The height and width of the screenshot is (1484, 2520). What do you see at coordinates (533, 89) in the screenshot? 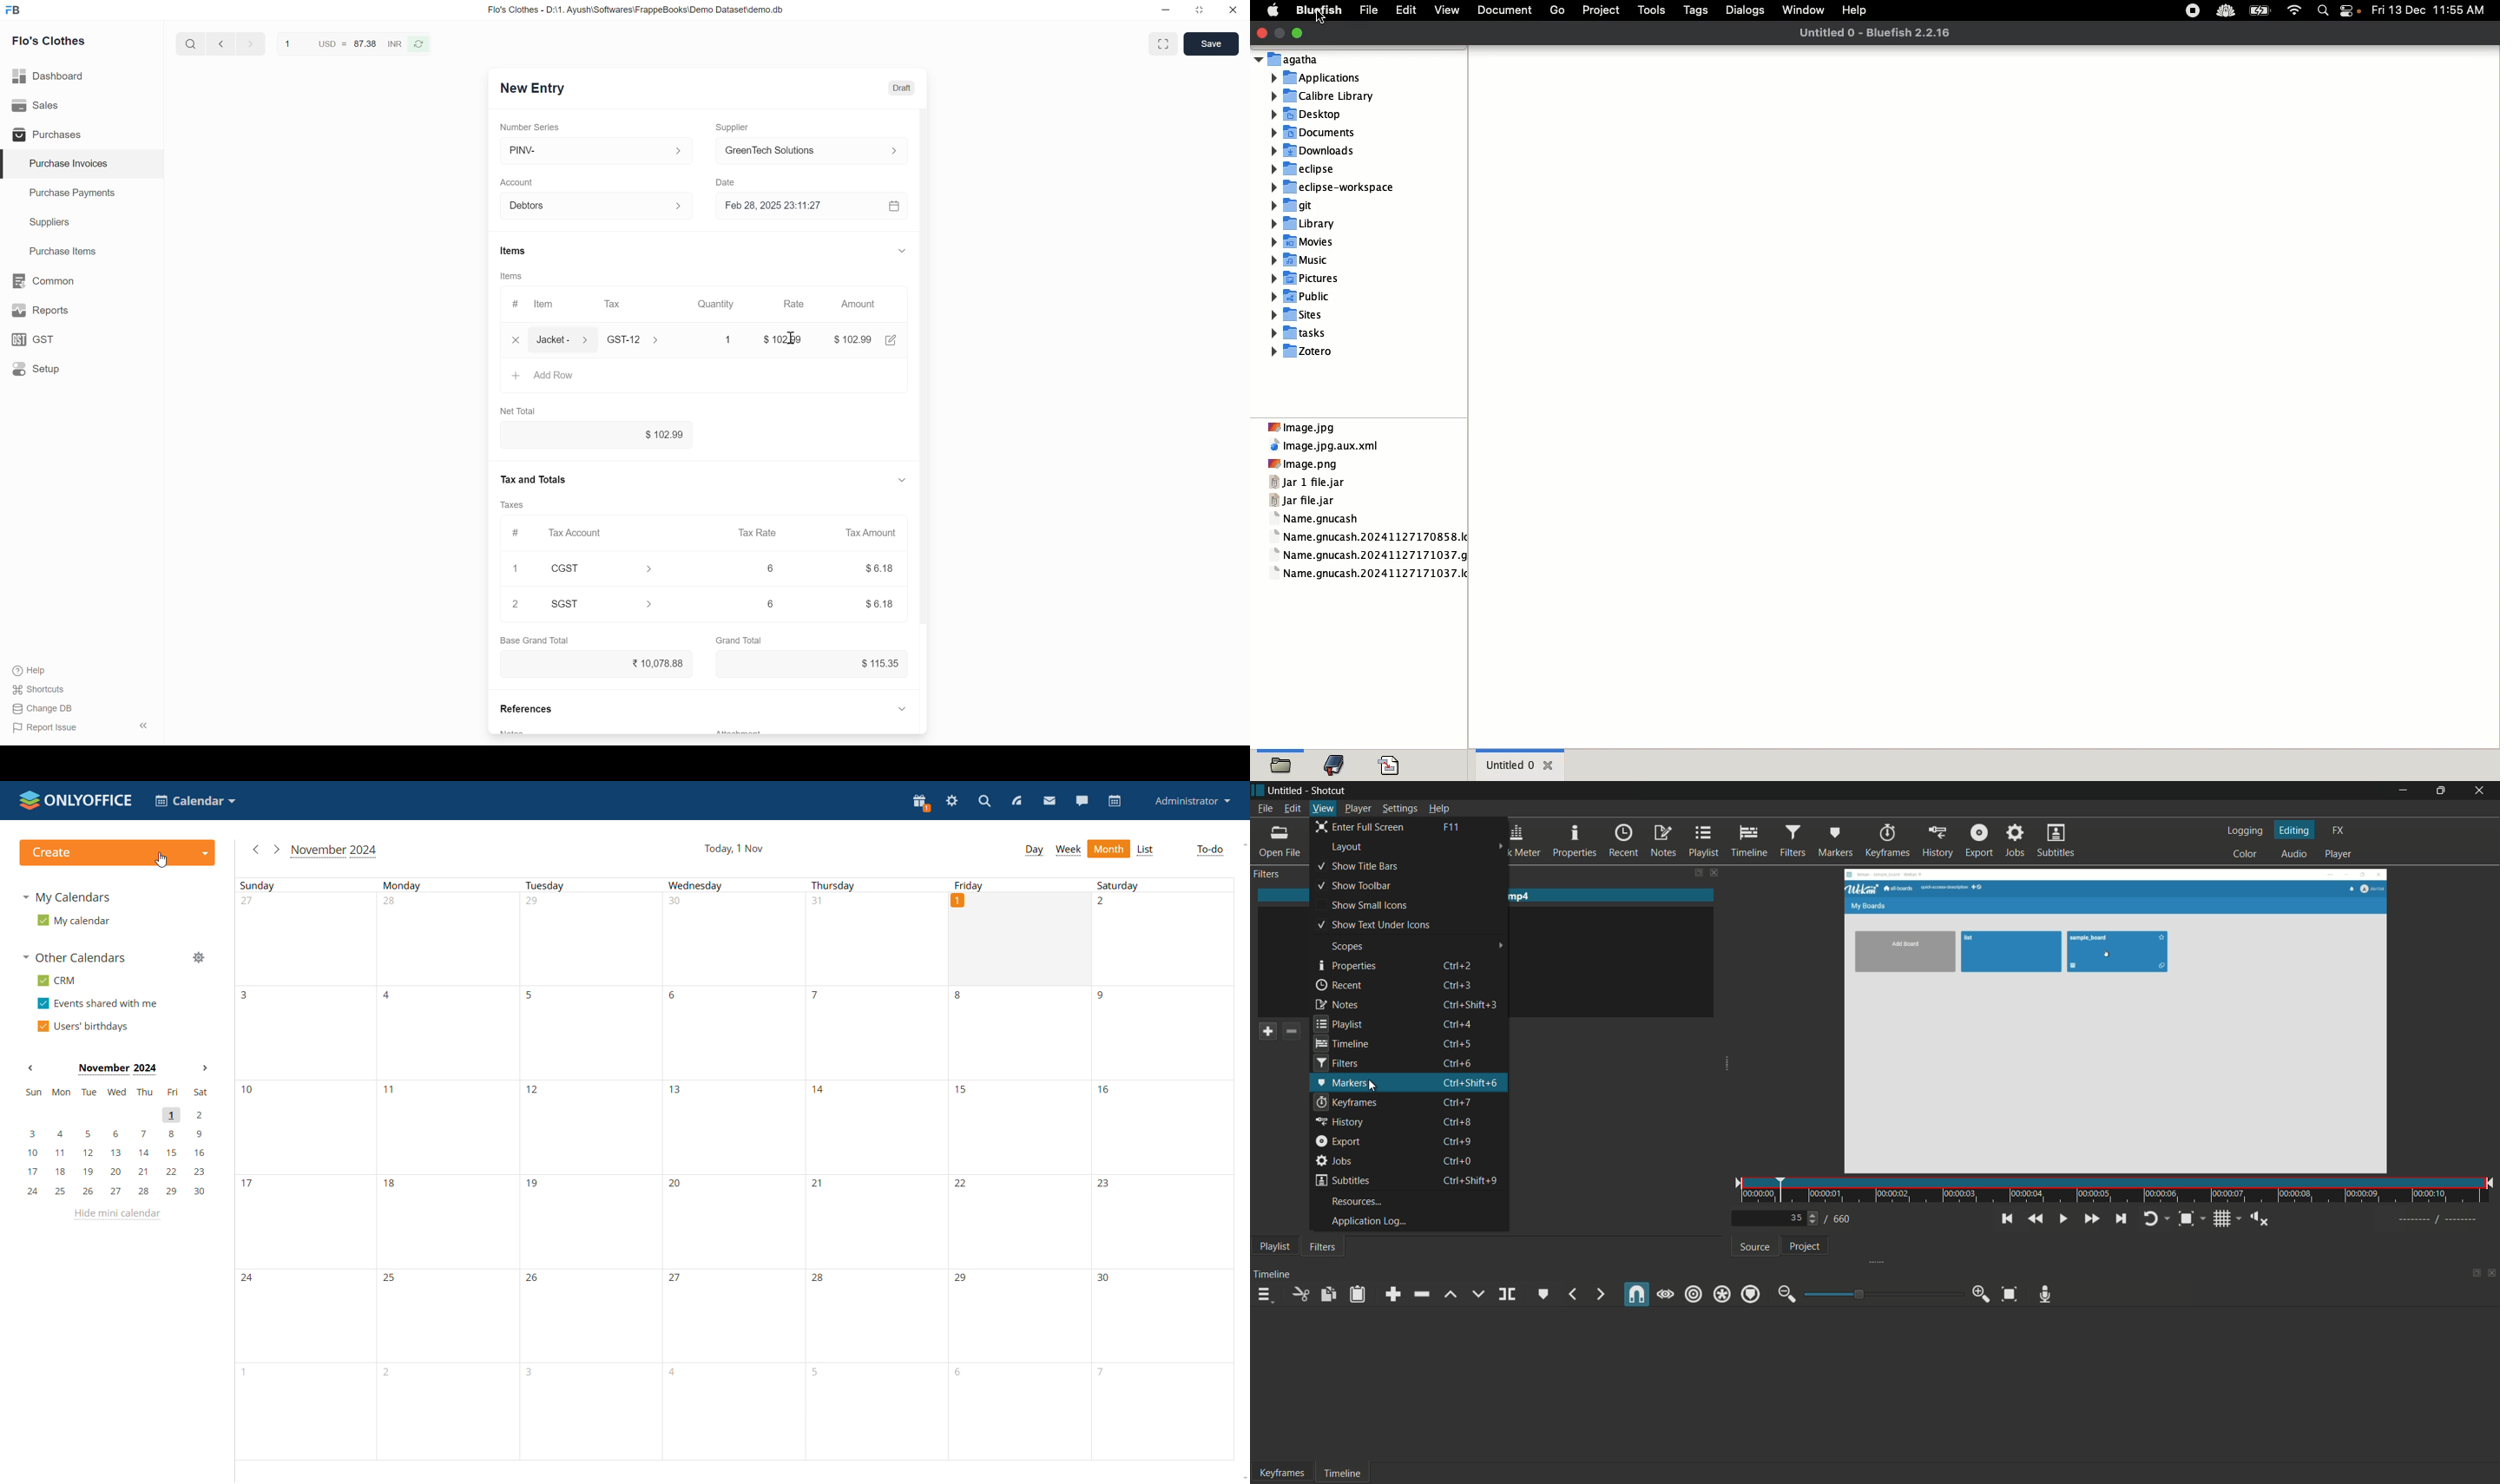
I see `New Entry` at bounding box center [533, 89].